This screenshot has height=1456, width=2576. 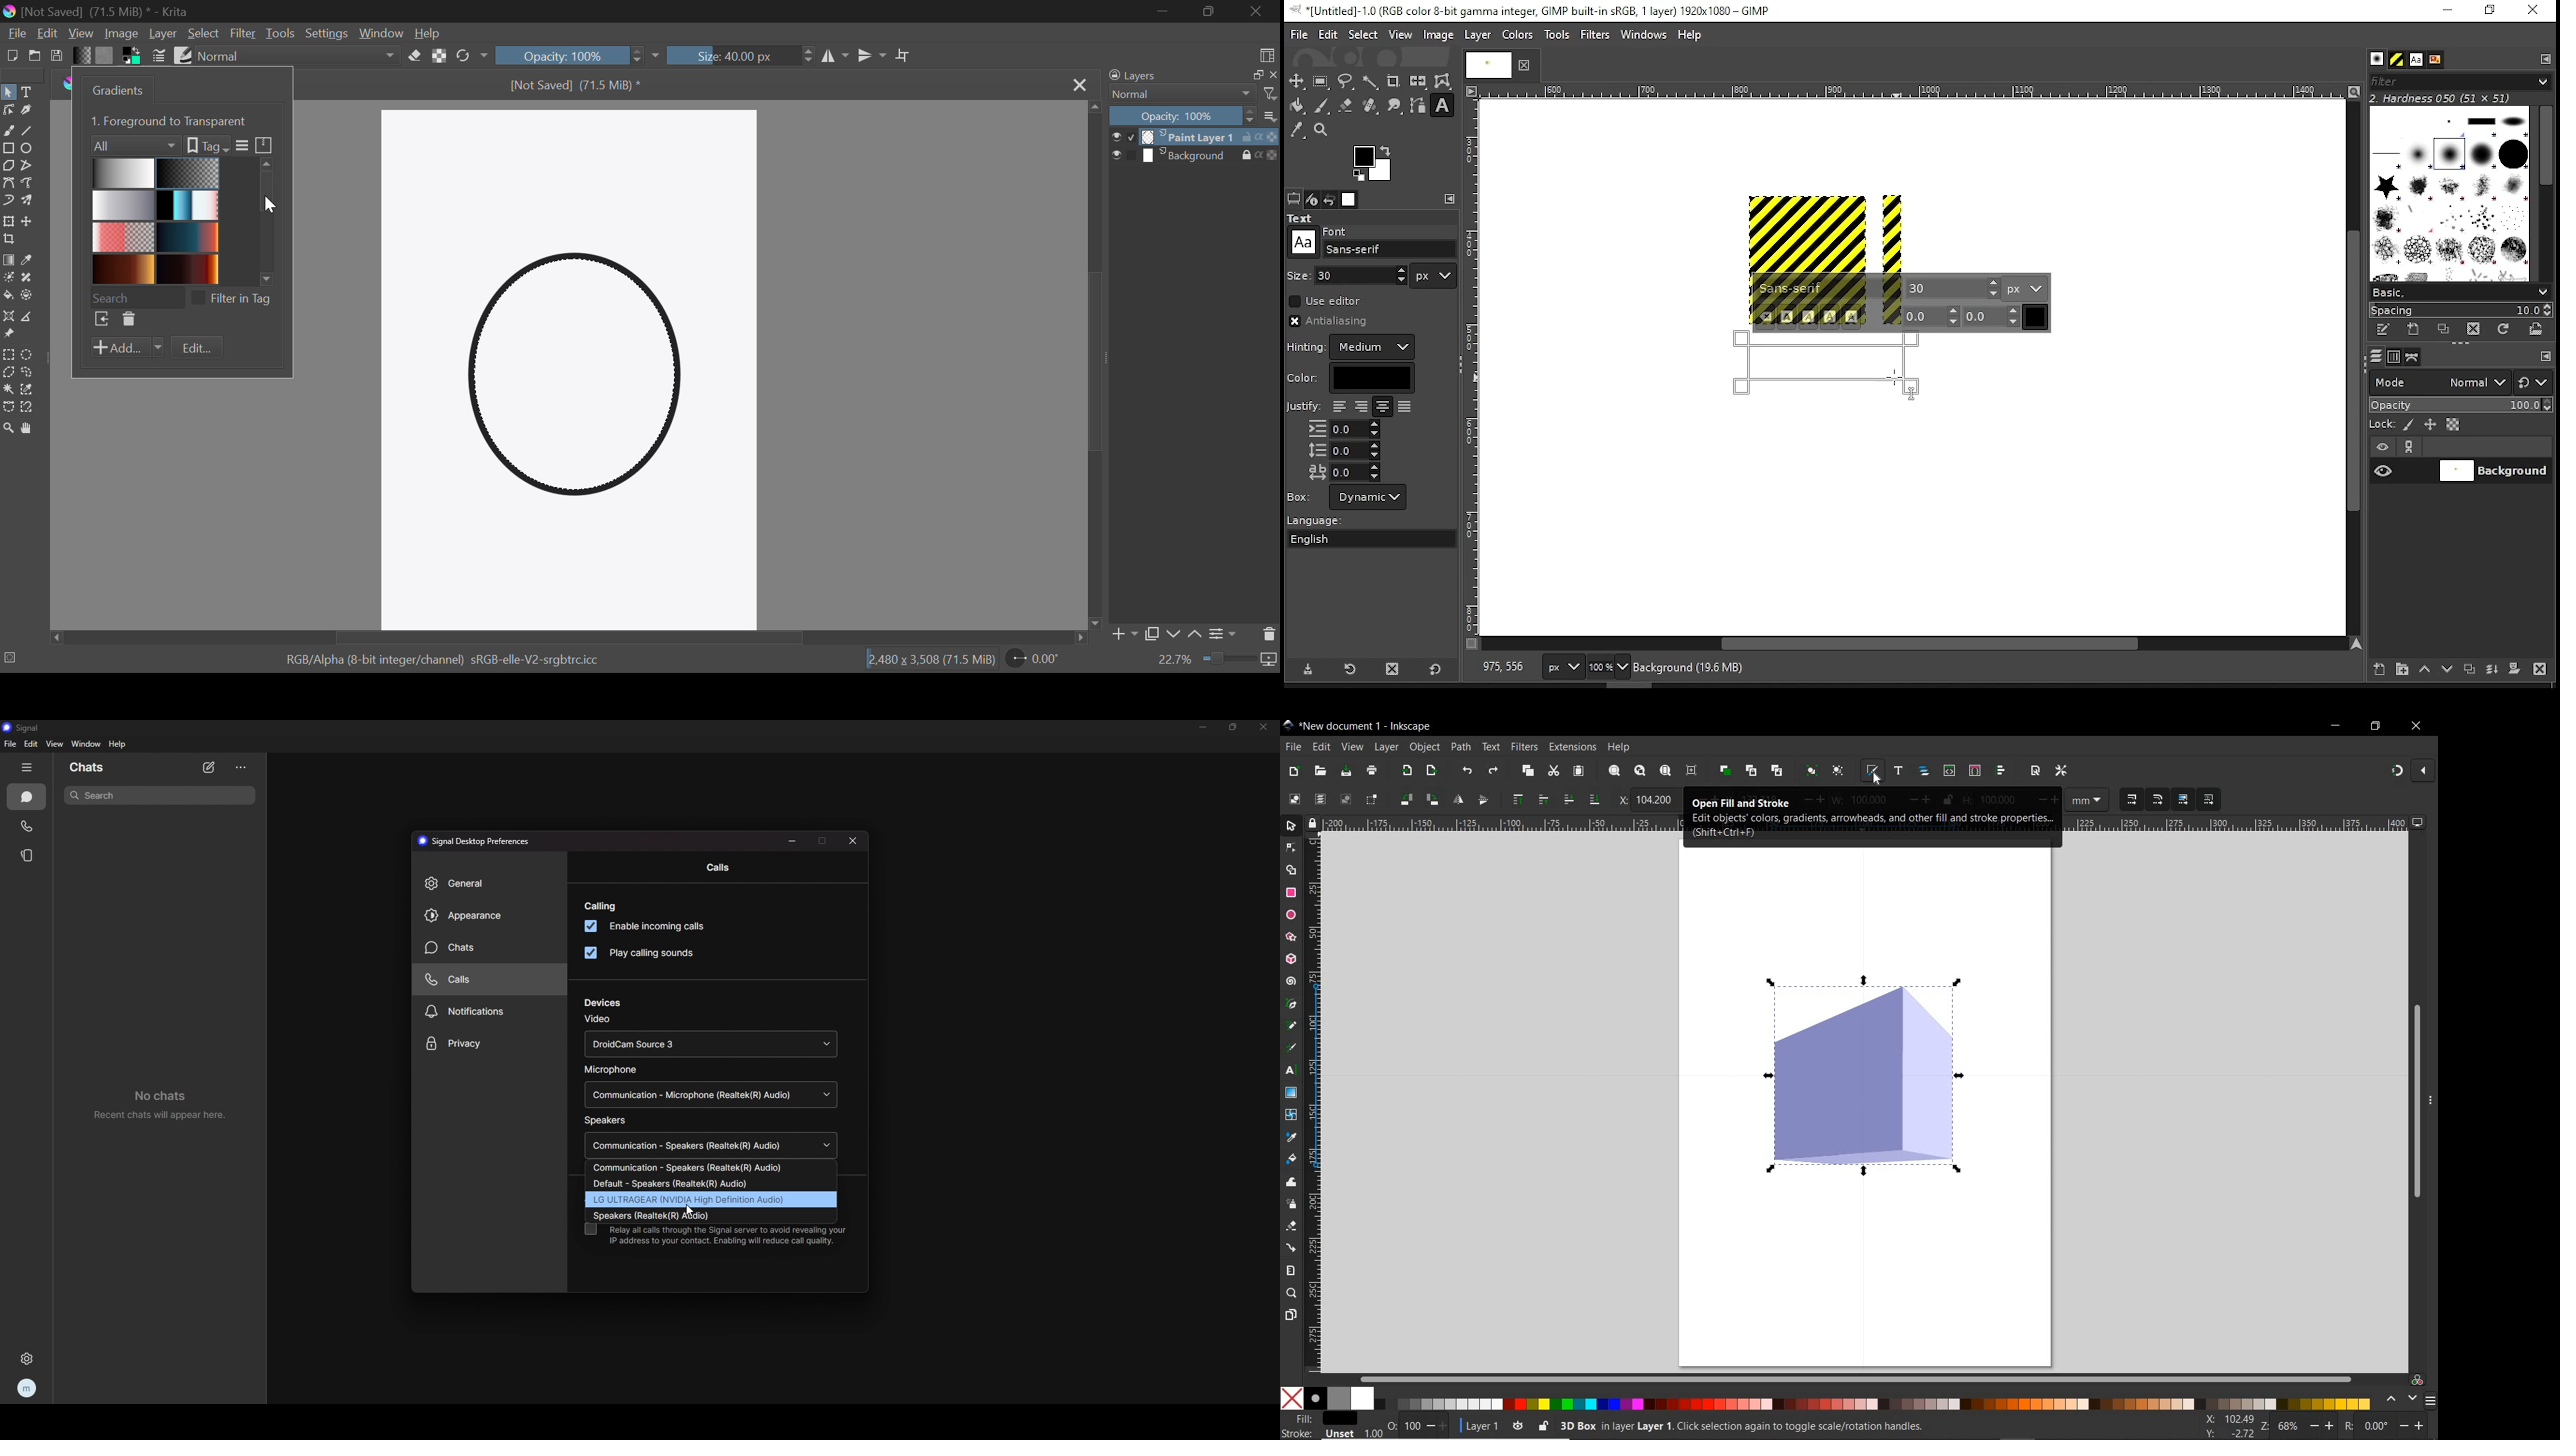 What do you see at coordinates (2539, 669) in the screenshot?
I see `delete layer` at bounding box center [2539, 669].